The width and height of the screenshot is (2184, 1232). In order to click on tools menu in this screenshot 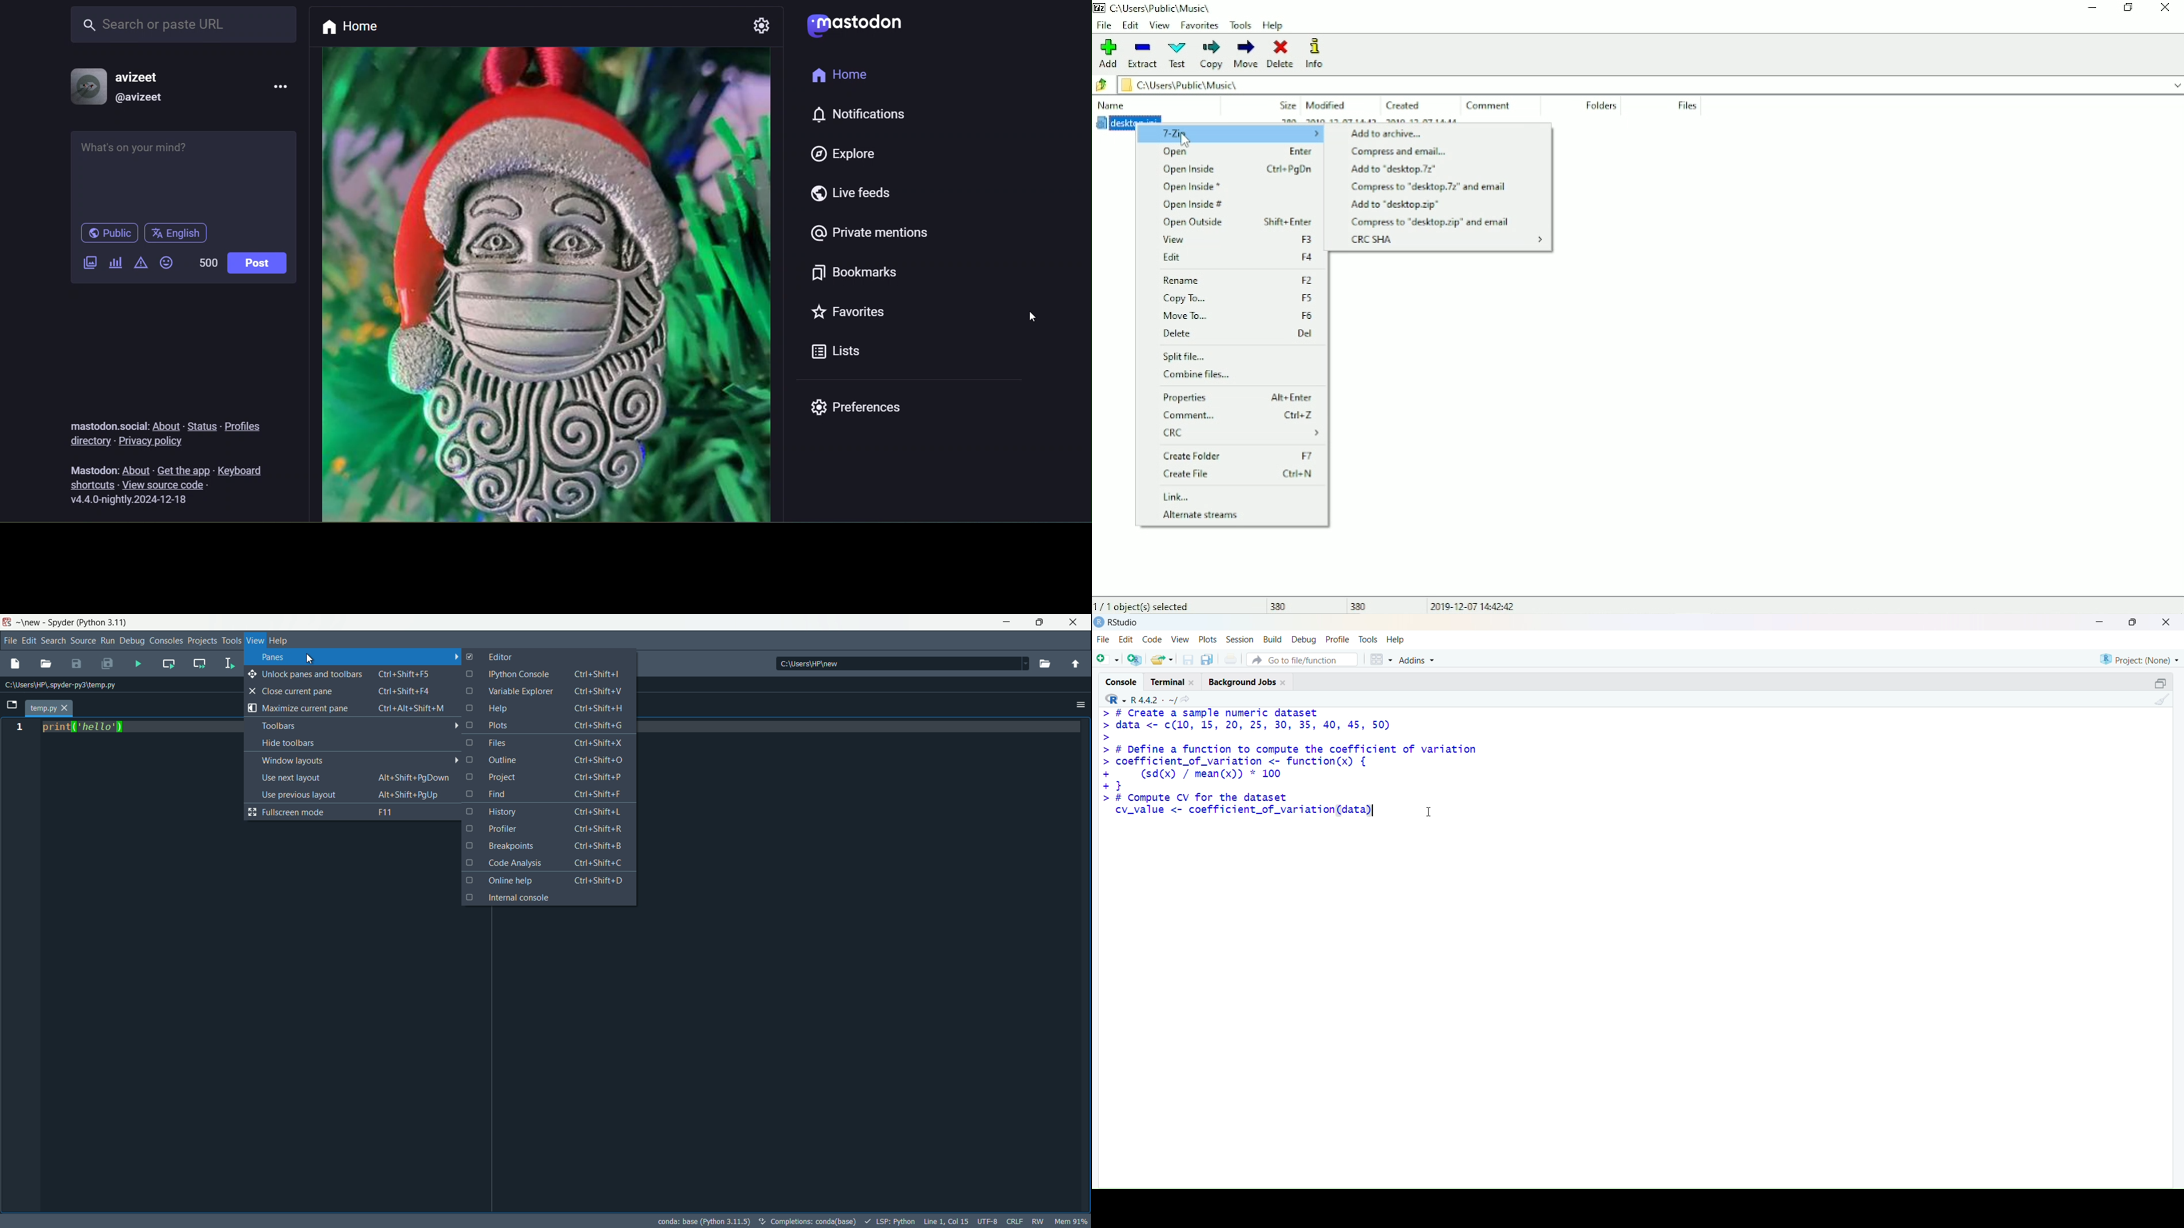, I will do `click(231, 640)`.